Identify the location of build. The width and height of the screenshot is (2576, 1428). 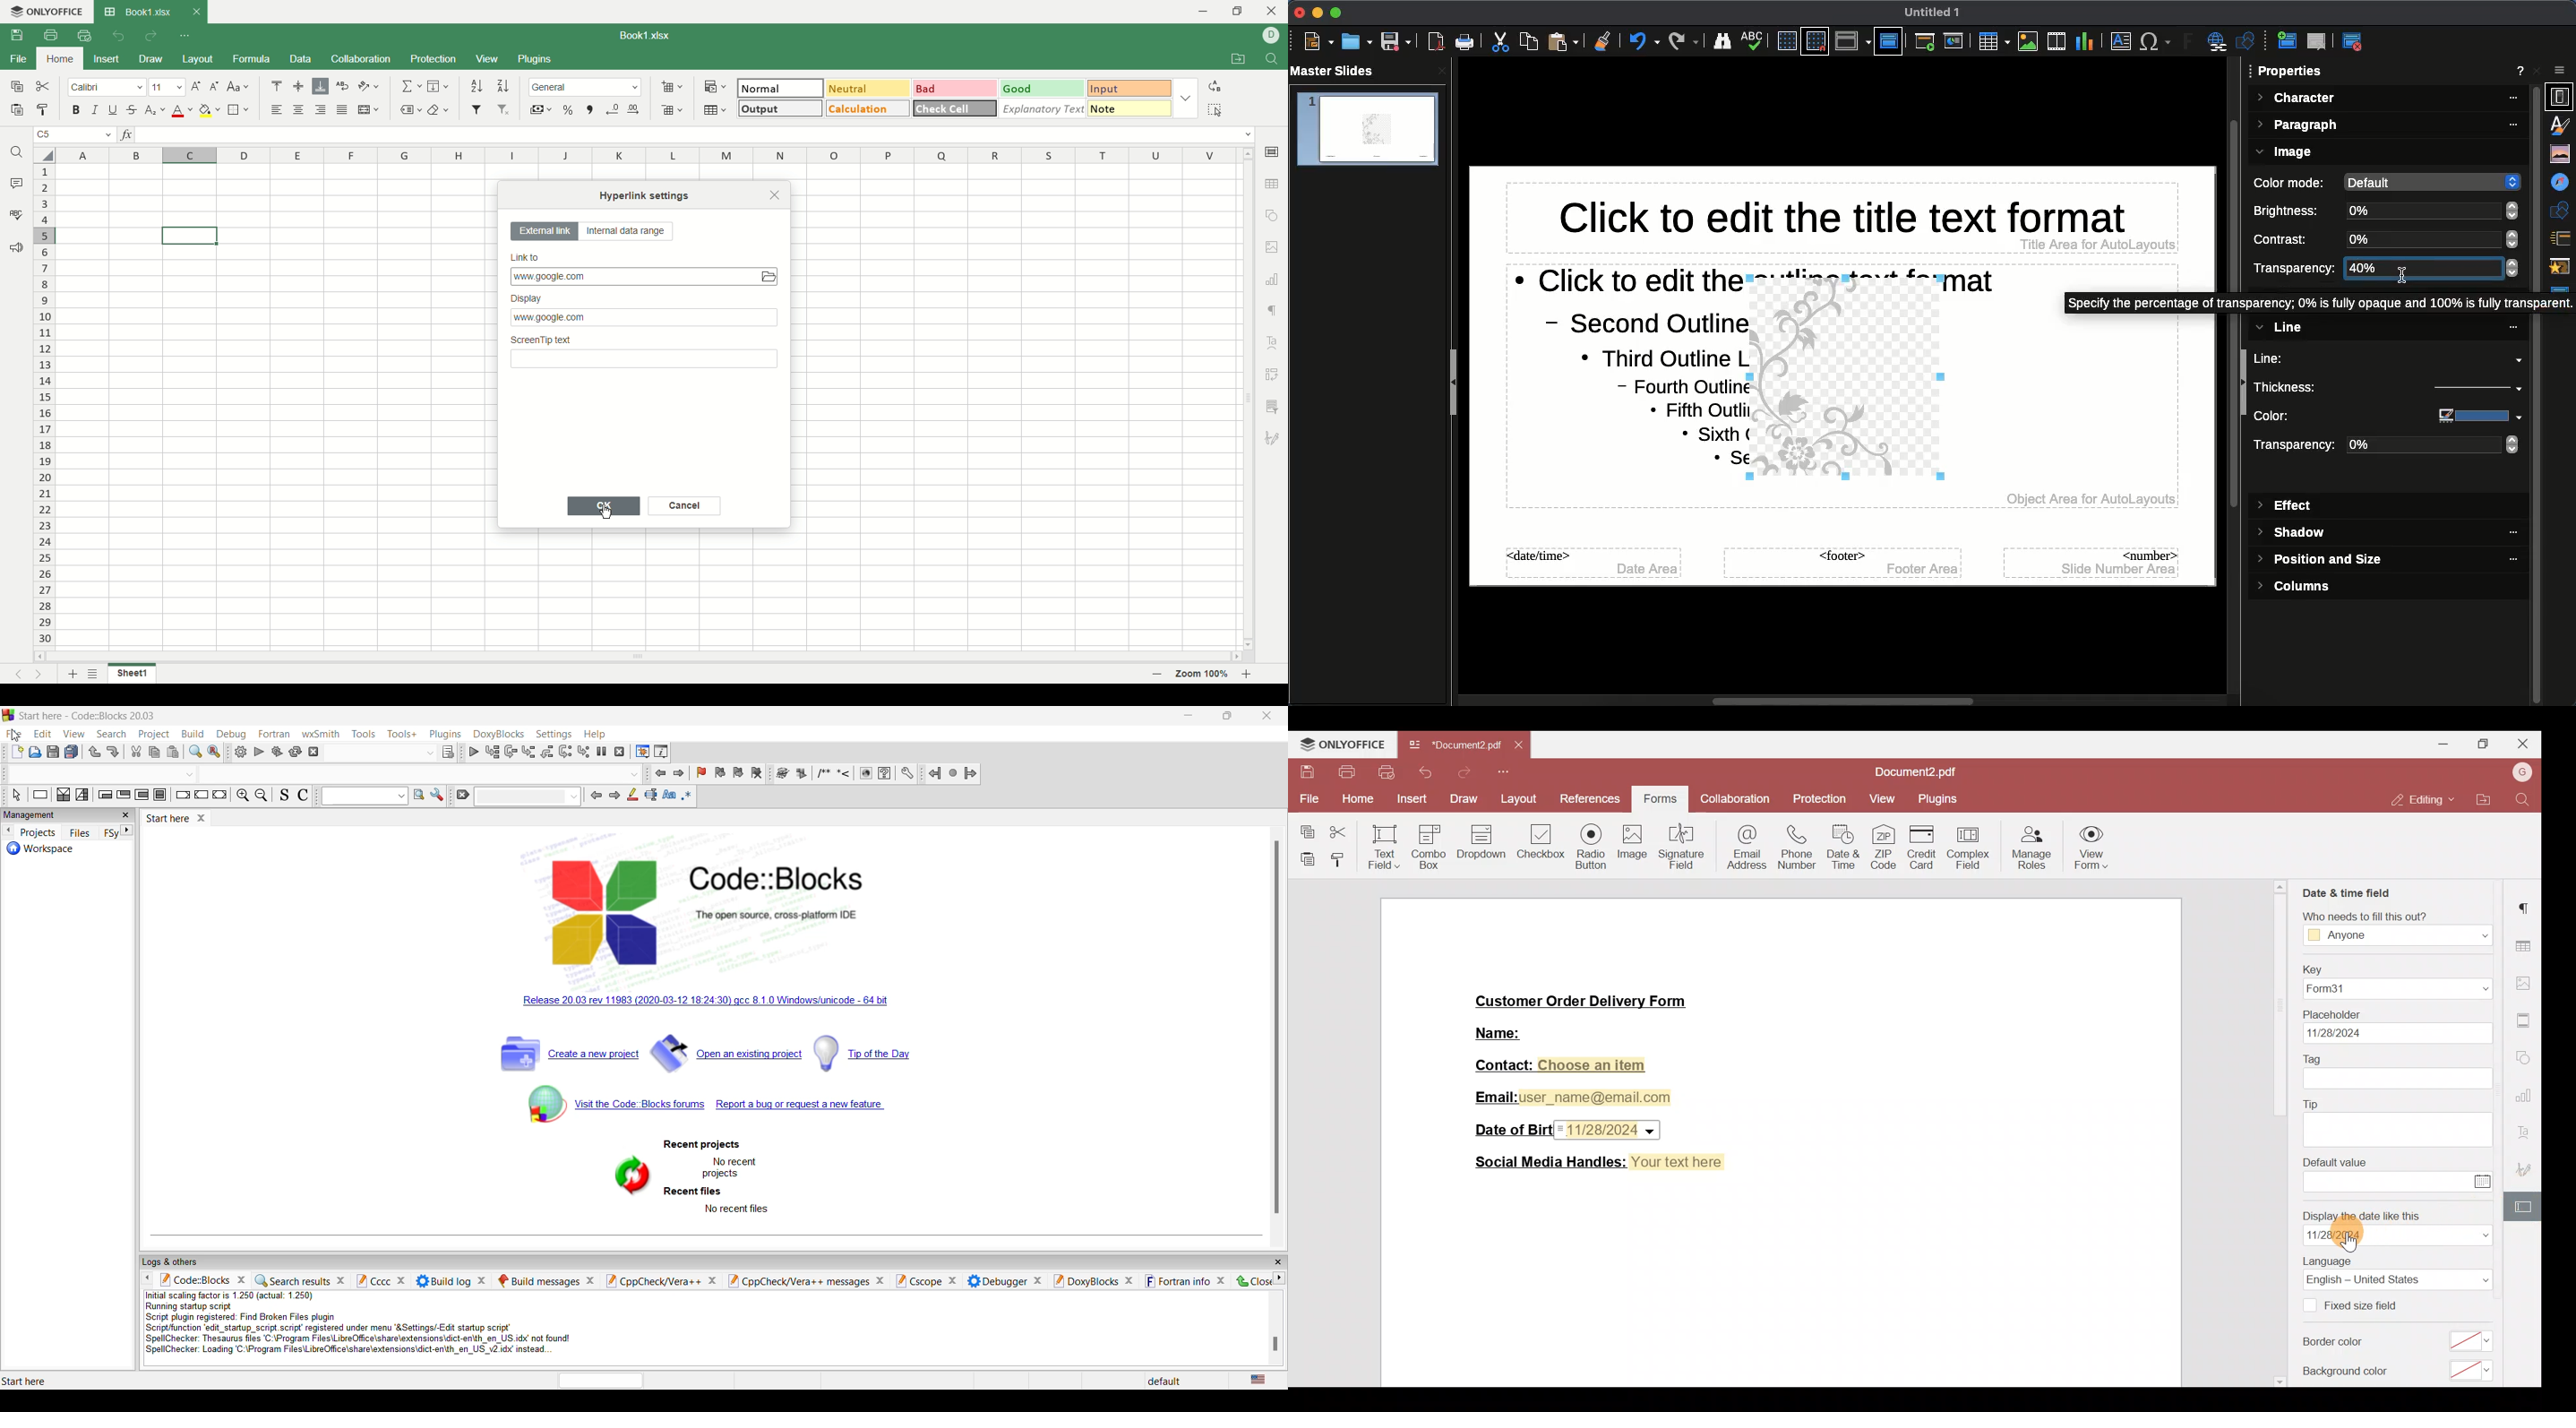
(240, 752).